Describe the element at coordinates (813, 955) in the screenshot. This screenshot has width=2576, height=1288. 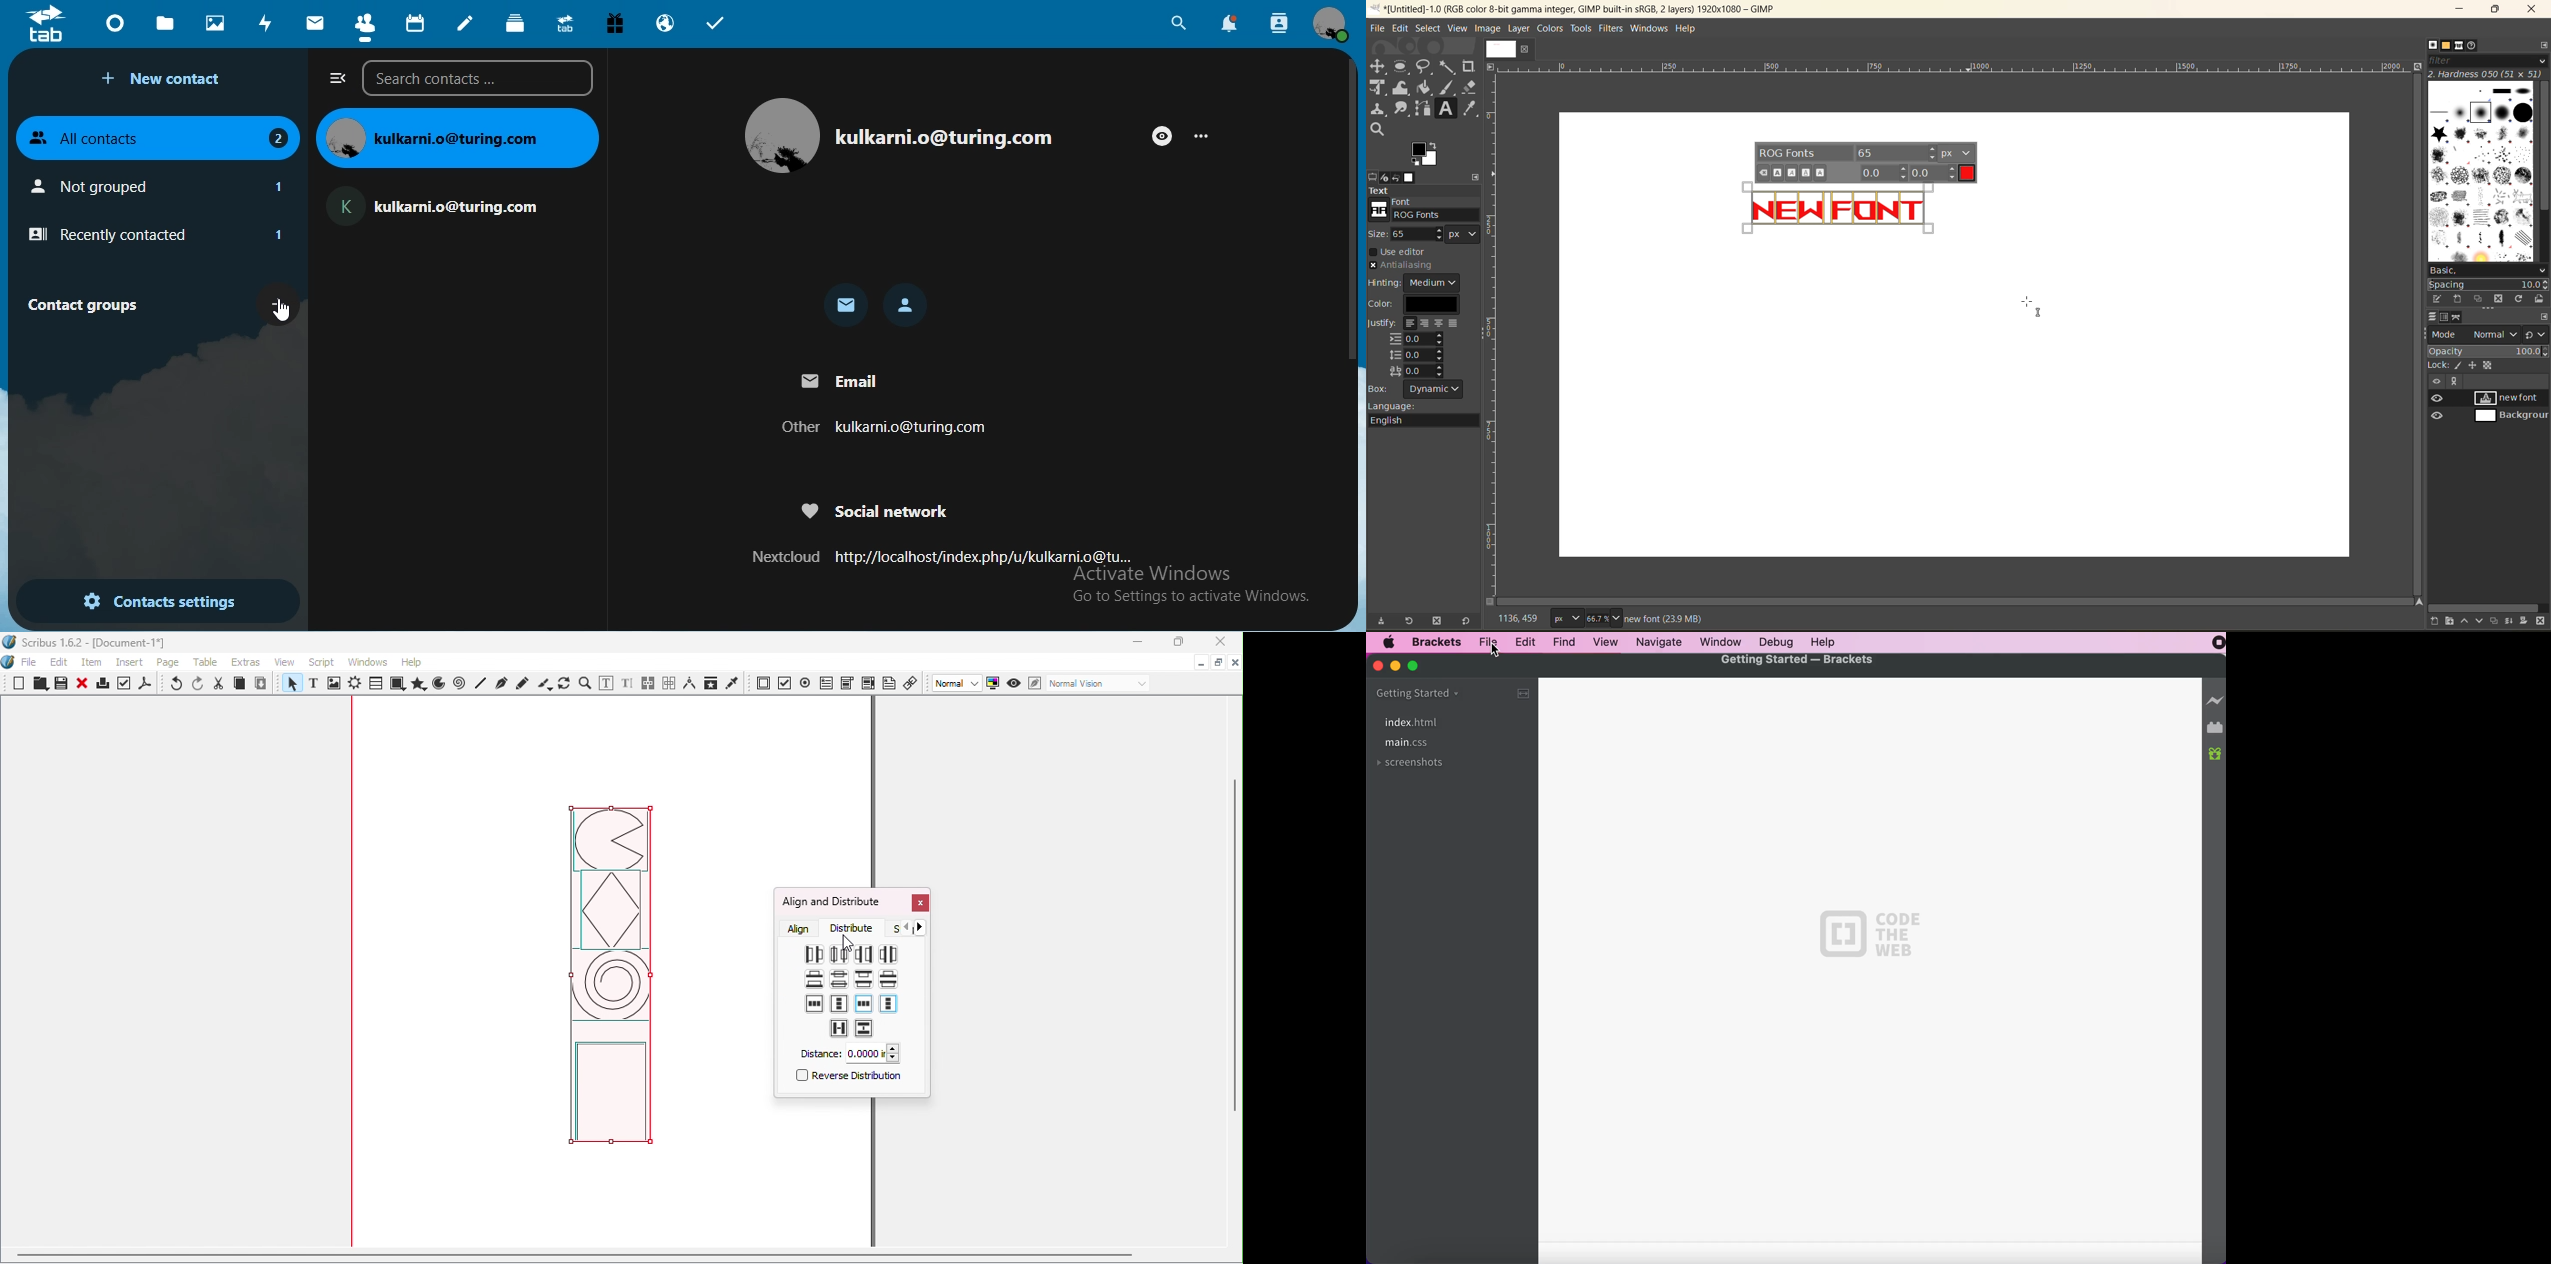
I see `Distribute left sides equidistantly` at that location.